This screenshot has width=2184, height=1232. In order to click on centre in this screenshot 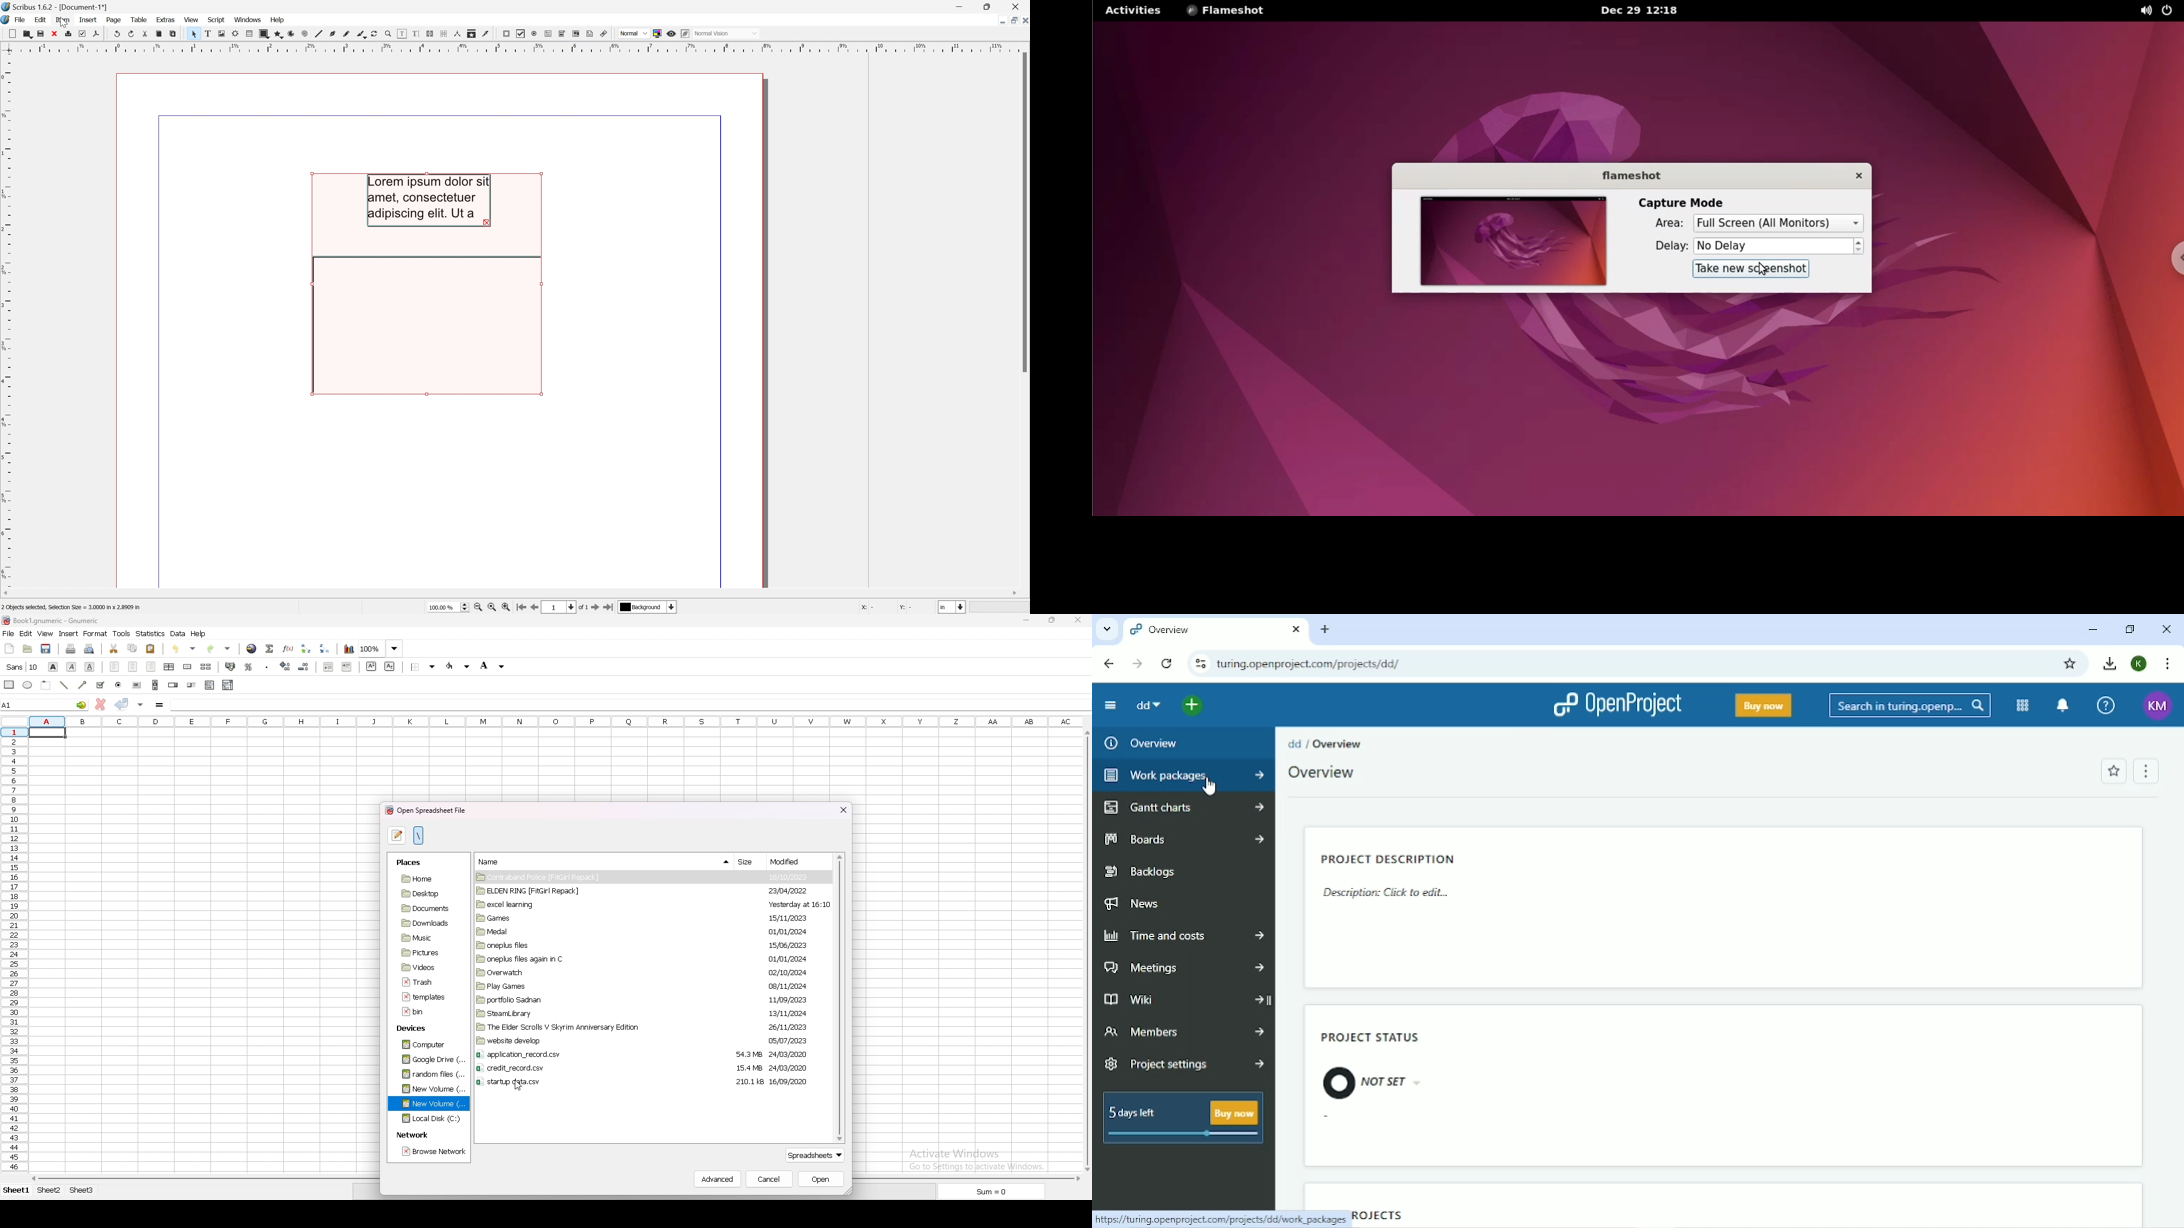, I will do `click(133, 667)`.